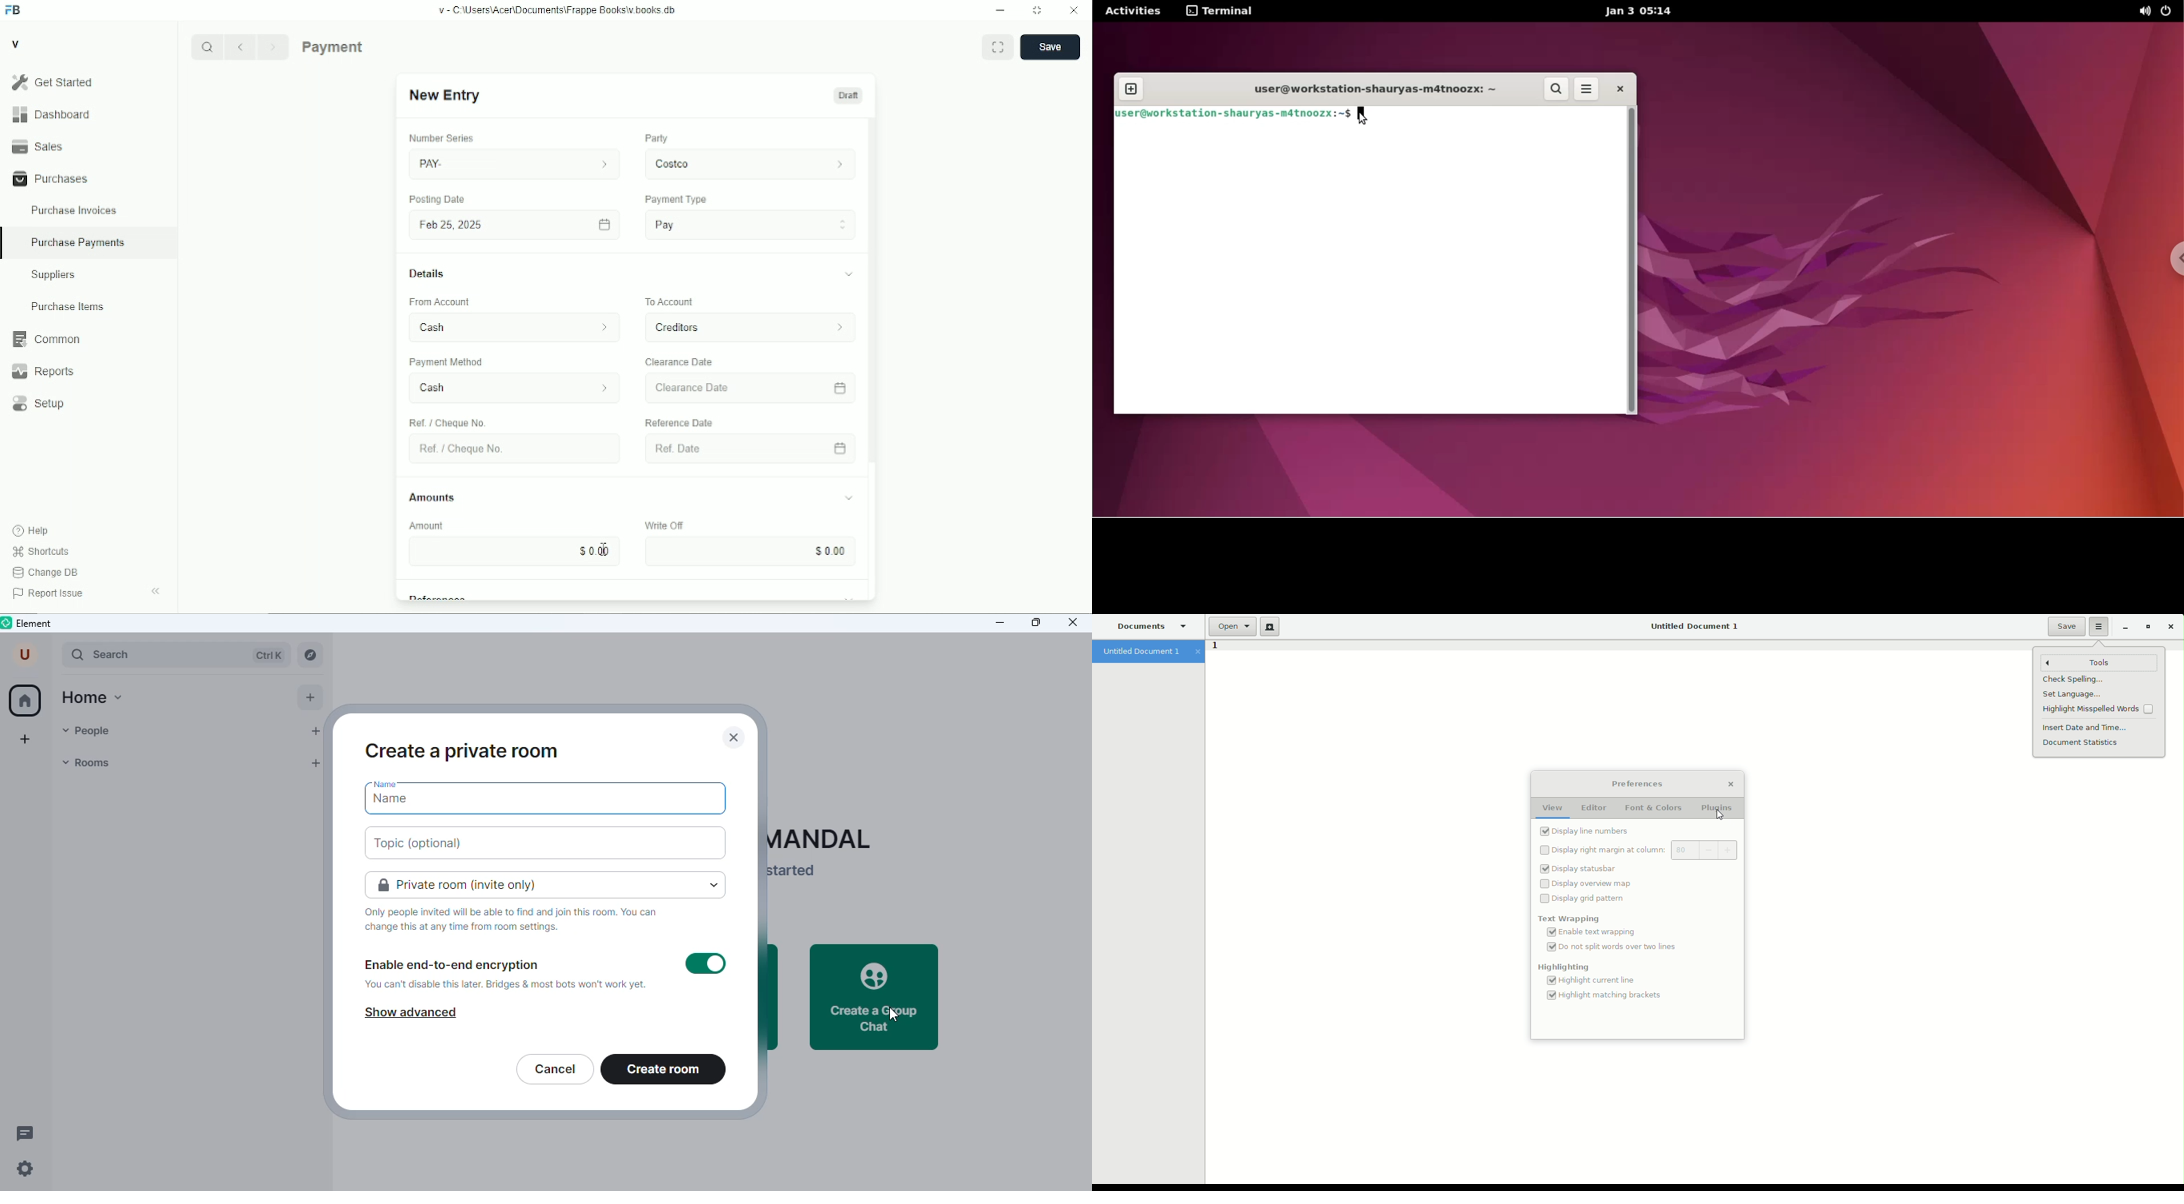 The height and width of the screenshot is (1204, 2184). What do you see at coordinates (848, 95) in the screenshot?
I see `Draft` at bounding box center [848, 95].